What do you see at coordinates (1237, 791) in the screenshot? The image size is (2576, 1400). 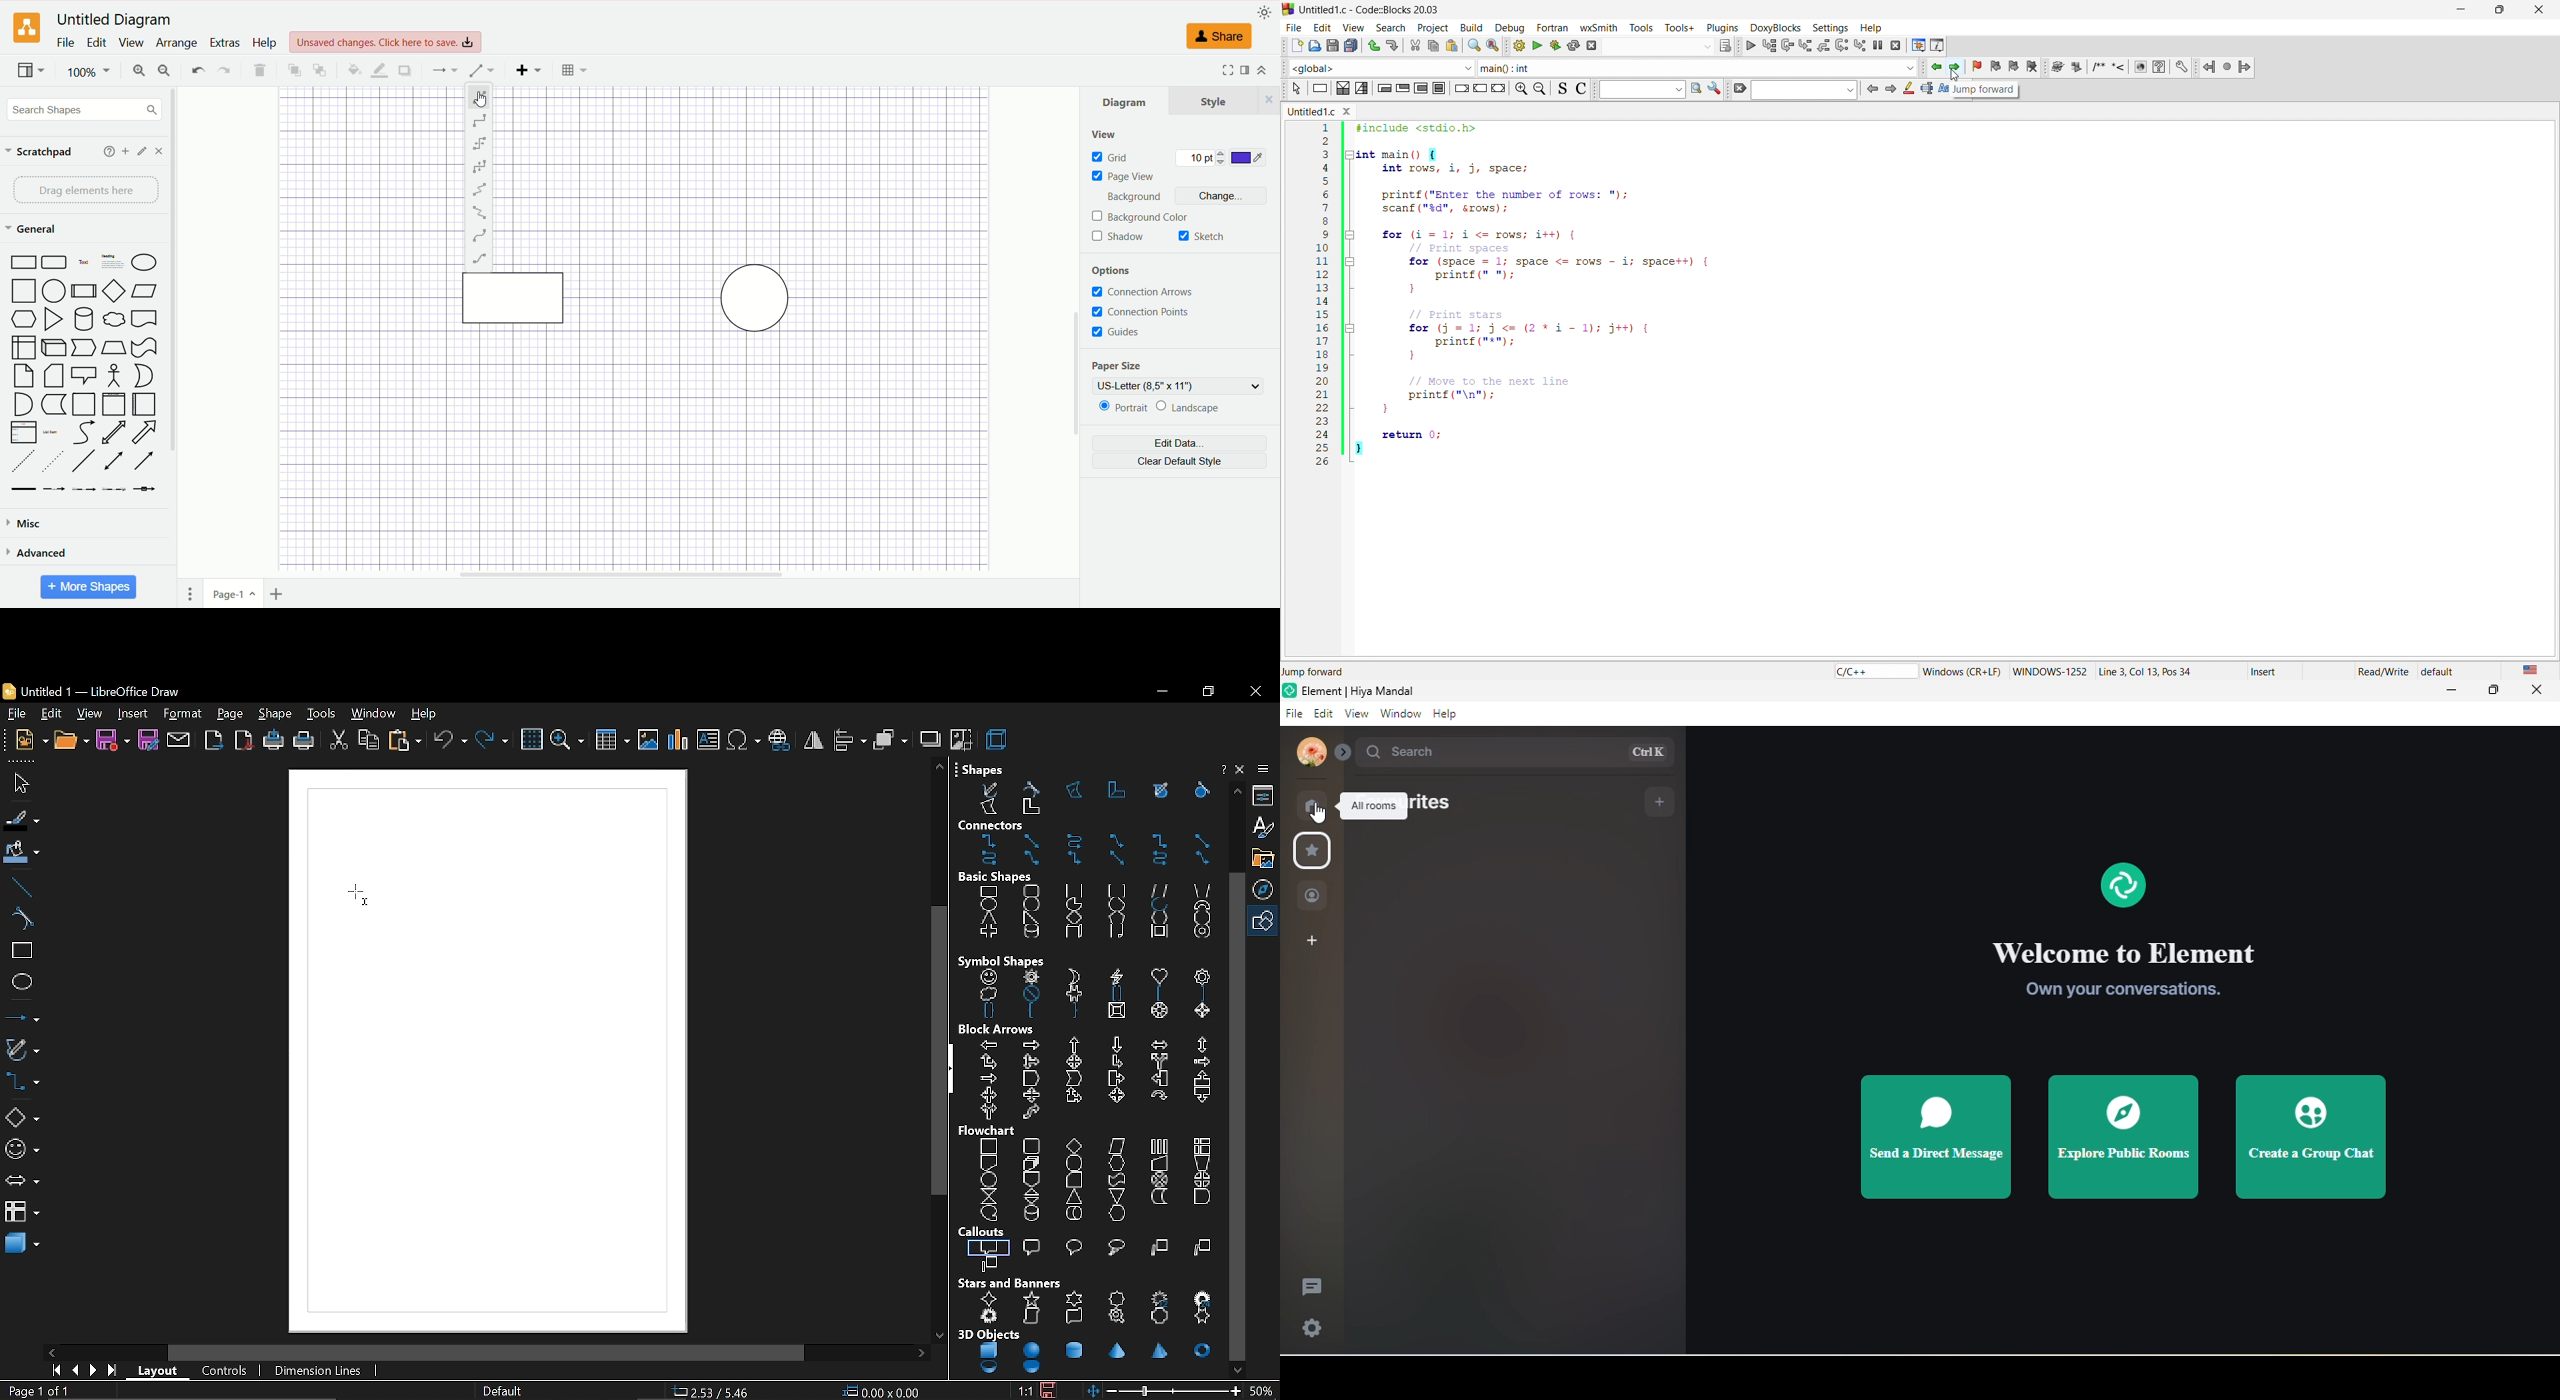 I see `move up` at bounding box center [1237, 791].